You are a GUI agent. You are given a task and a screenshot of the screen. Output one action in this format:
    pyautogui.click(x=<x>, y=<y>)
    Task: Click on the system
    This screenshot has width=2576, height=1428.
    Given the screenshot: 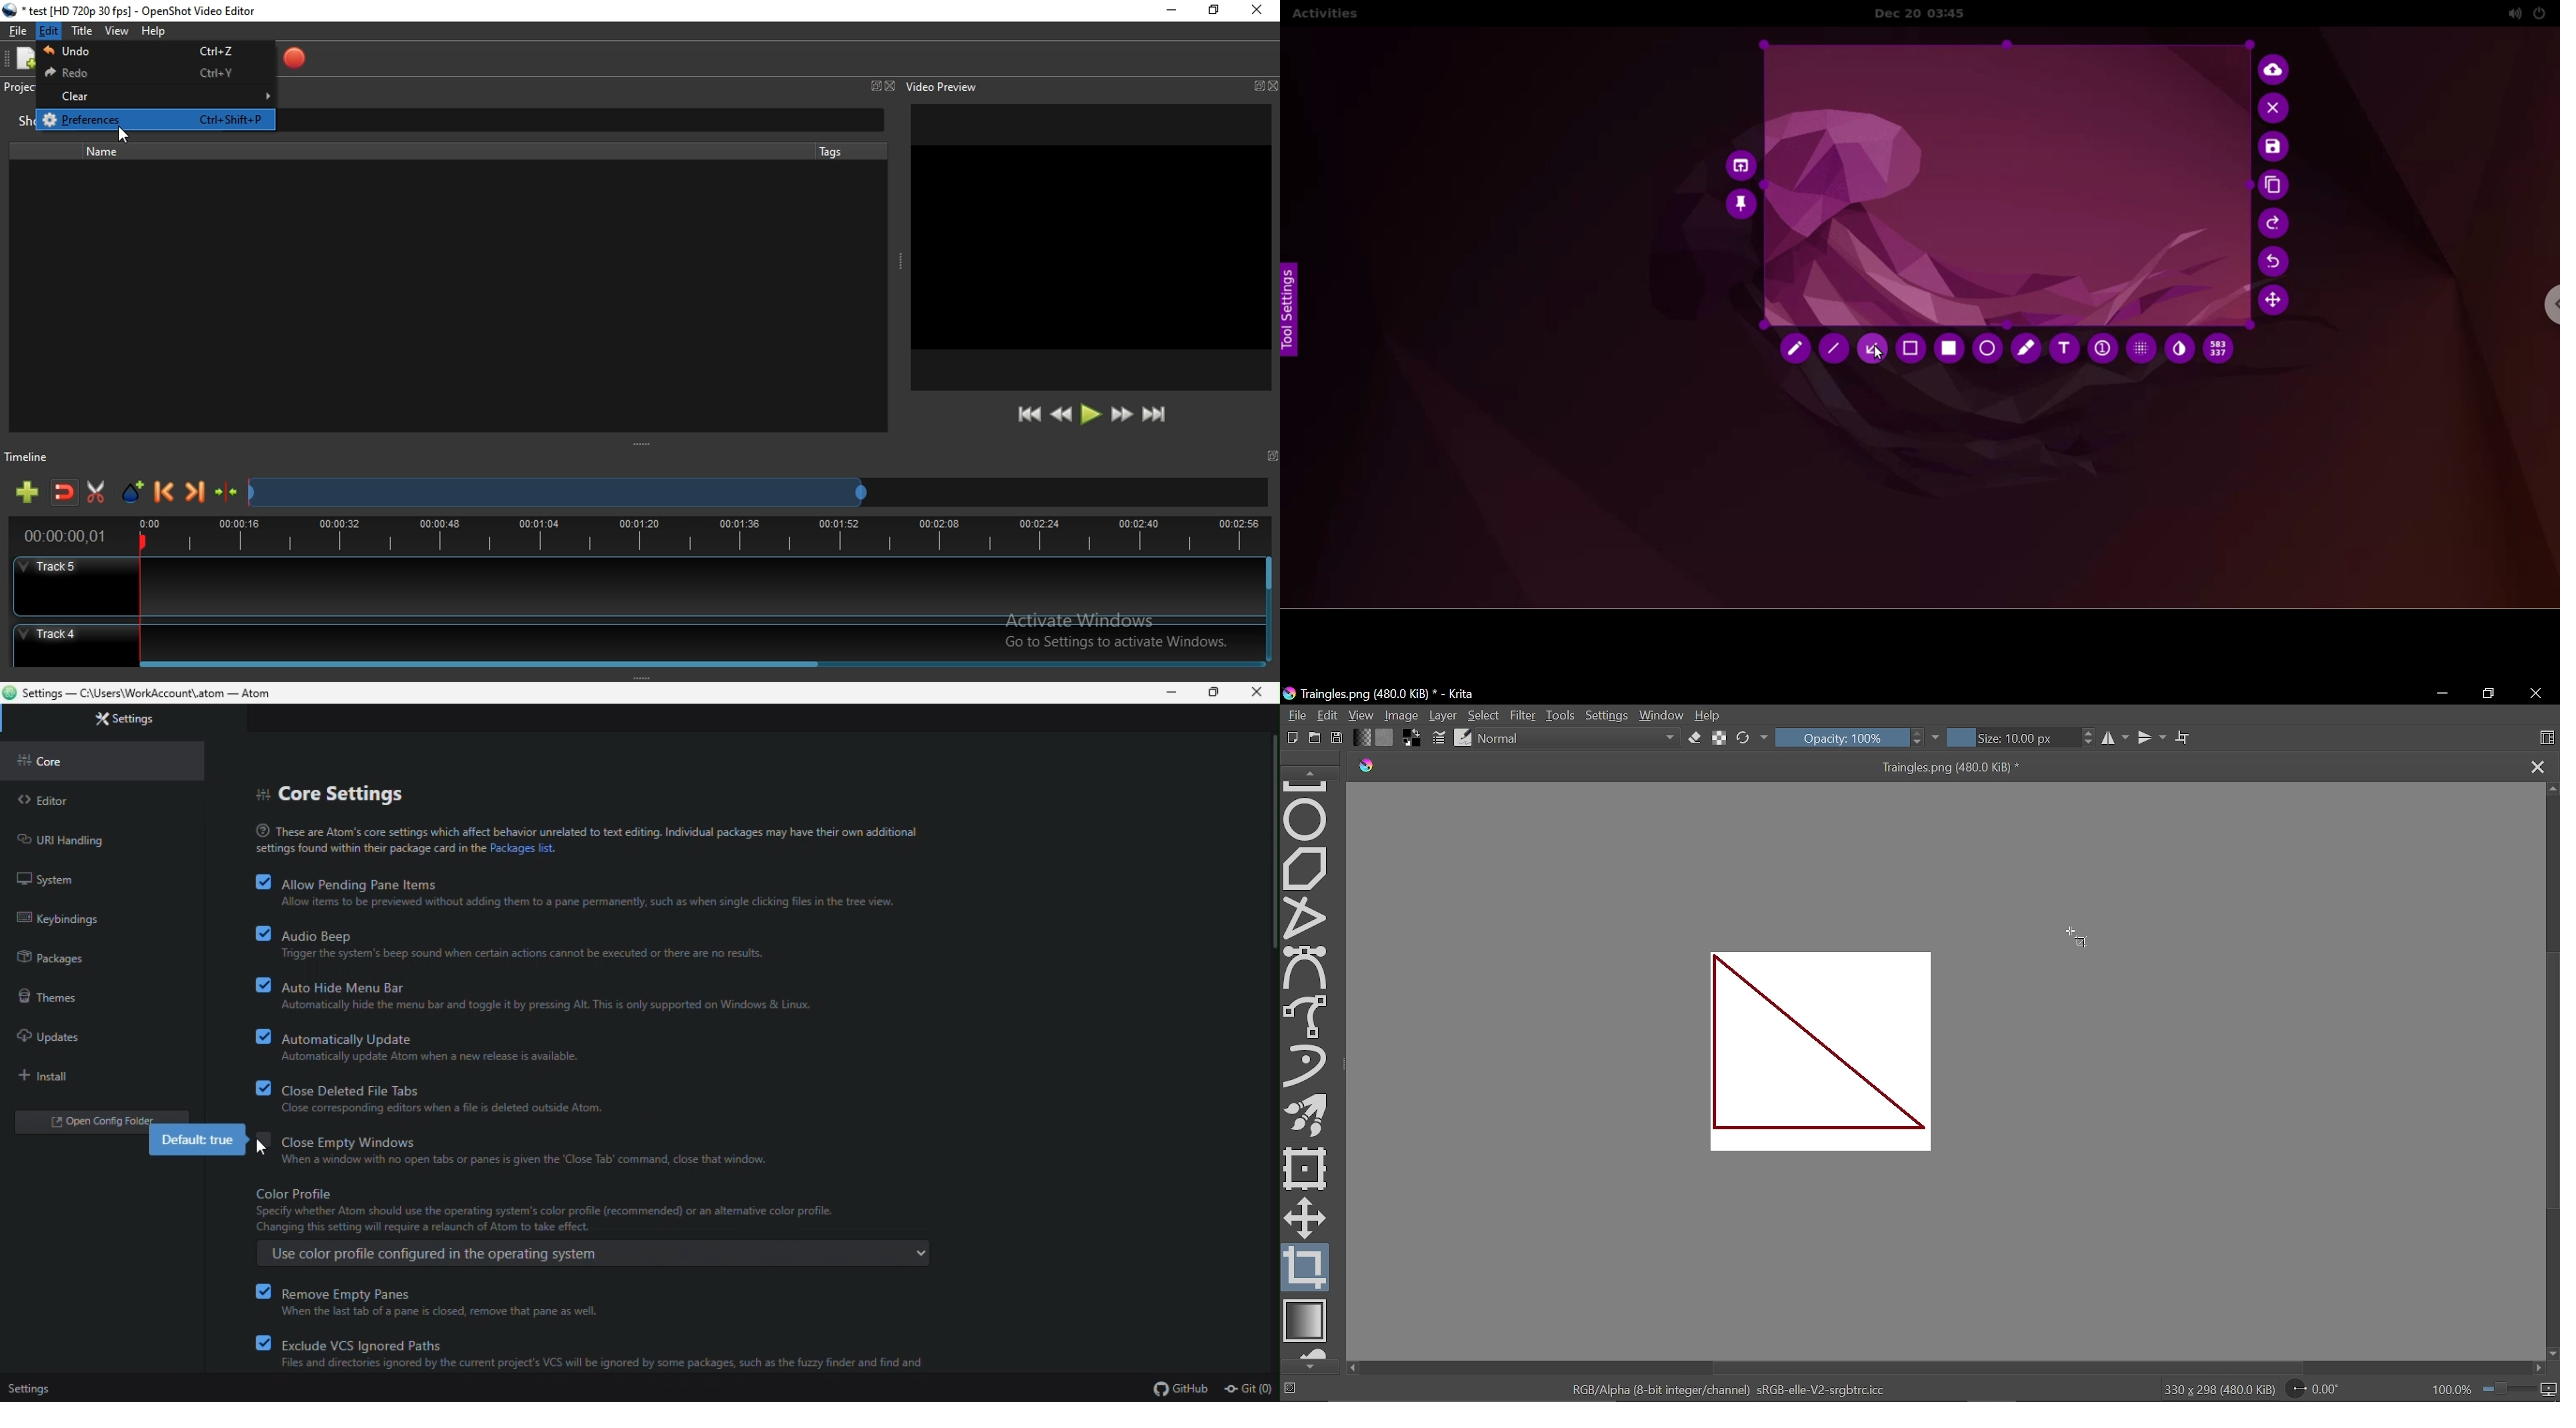 What is the action you would take?
    pyautogui.click(x=43, y=878)
    